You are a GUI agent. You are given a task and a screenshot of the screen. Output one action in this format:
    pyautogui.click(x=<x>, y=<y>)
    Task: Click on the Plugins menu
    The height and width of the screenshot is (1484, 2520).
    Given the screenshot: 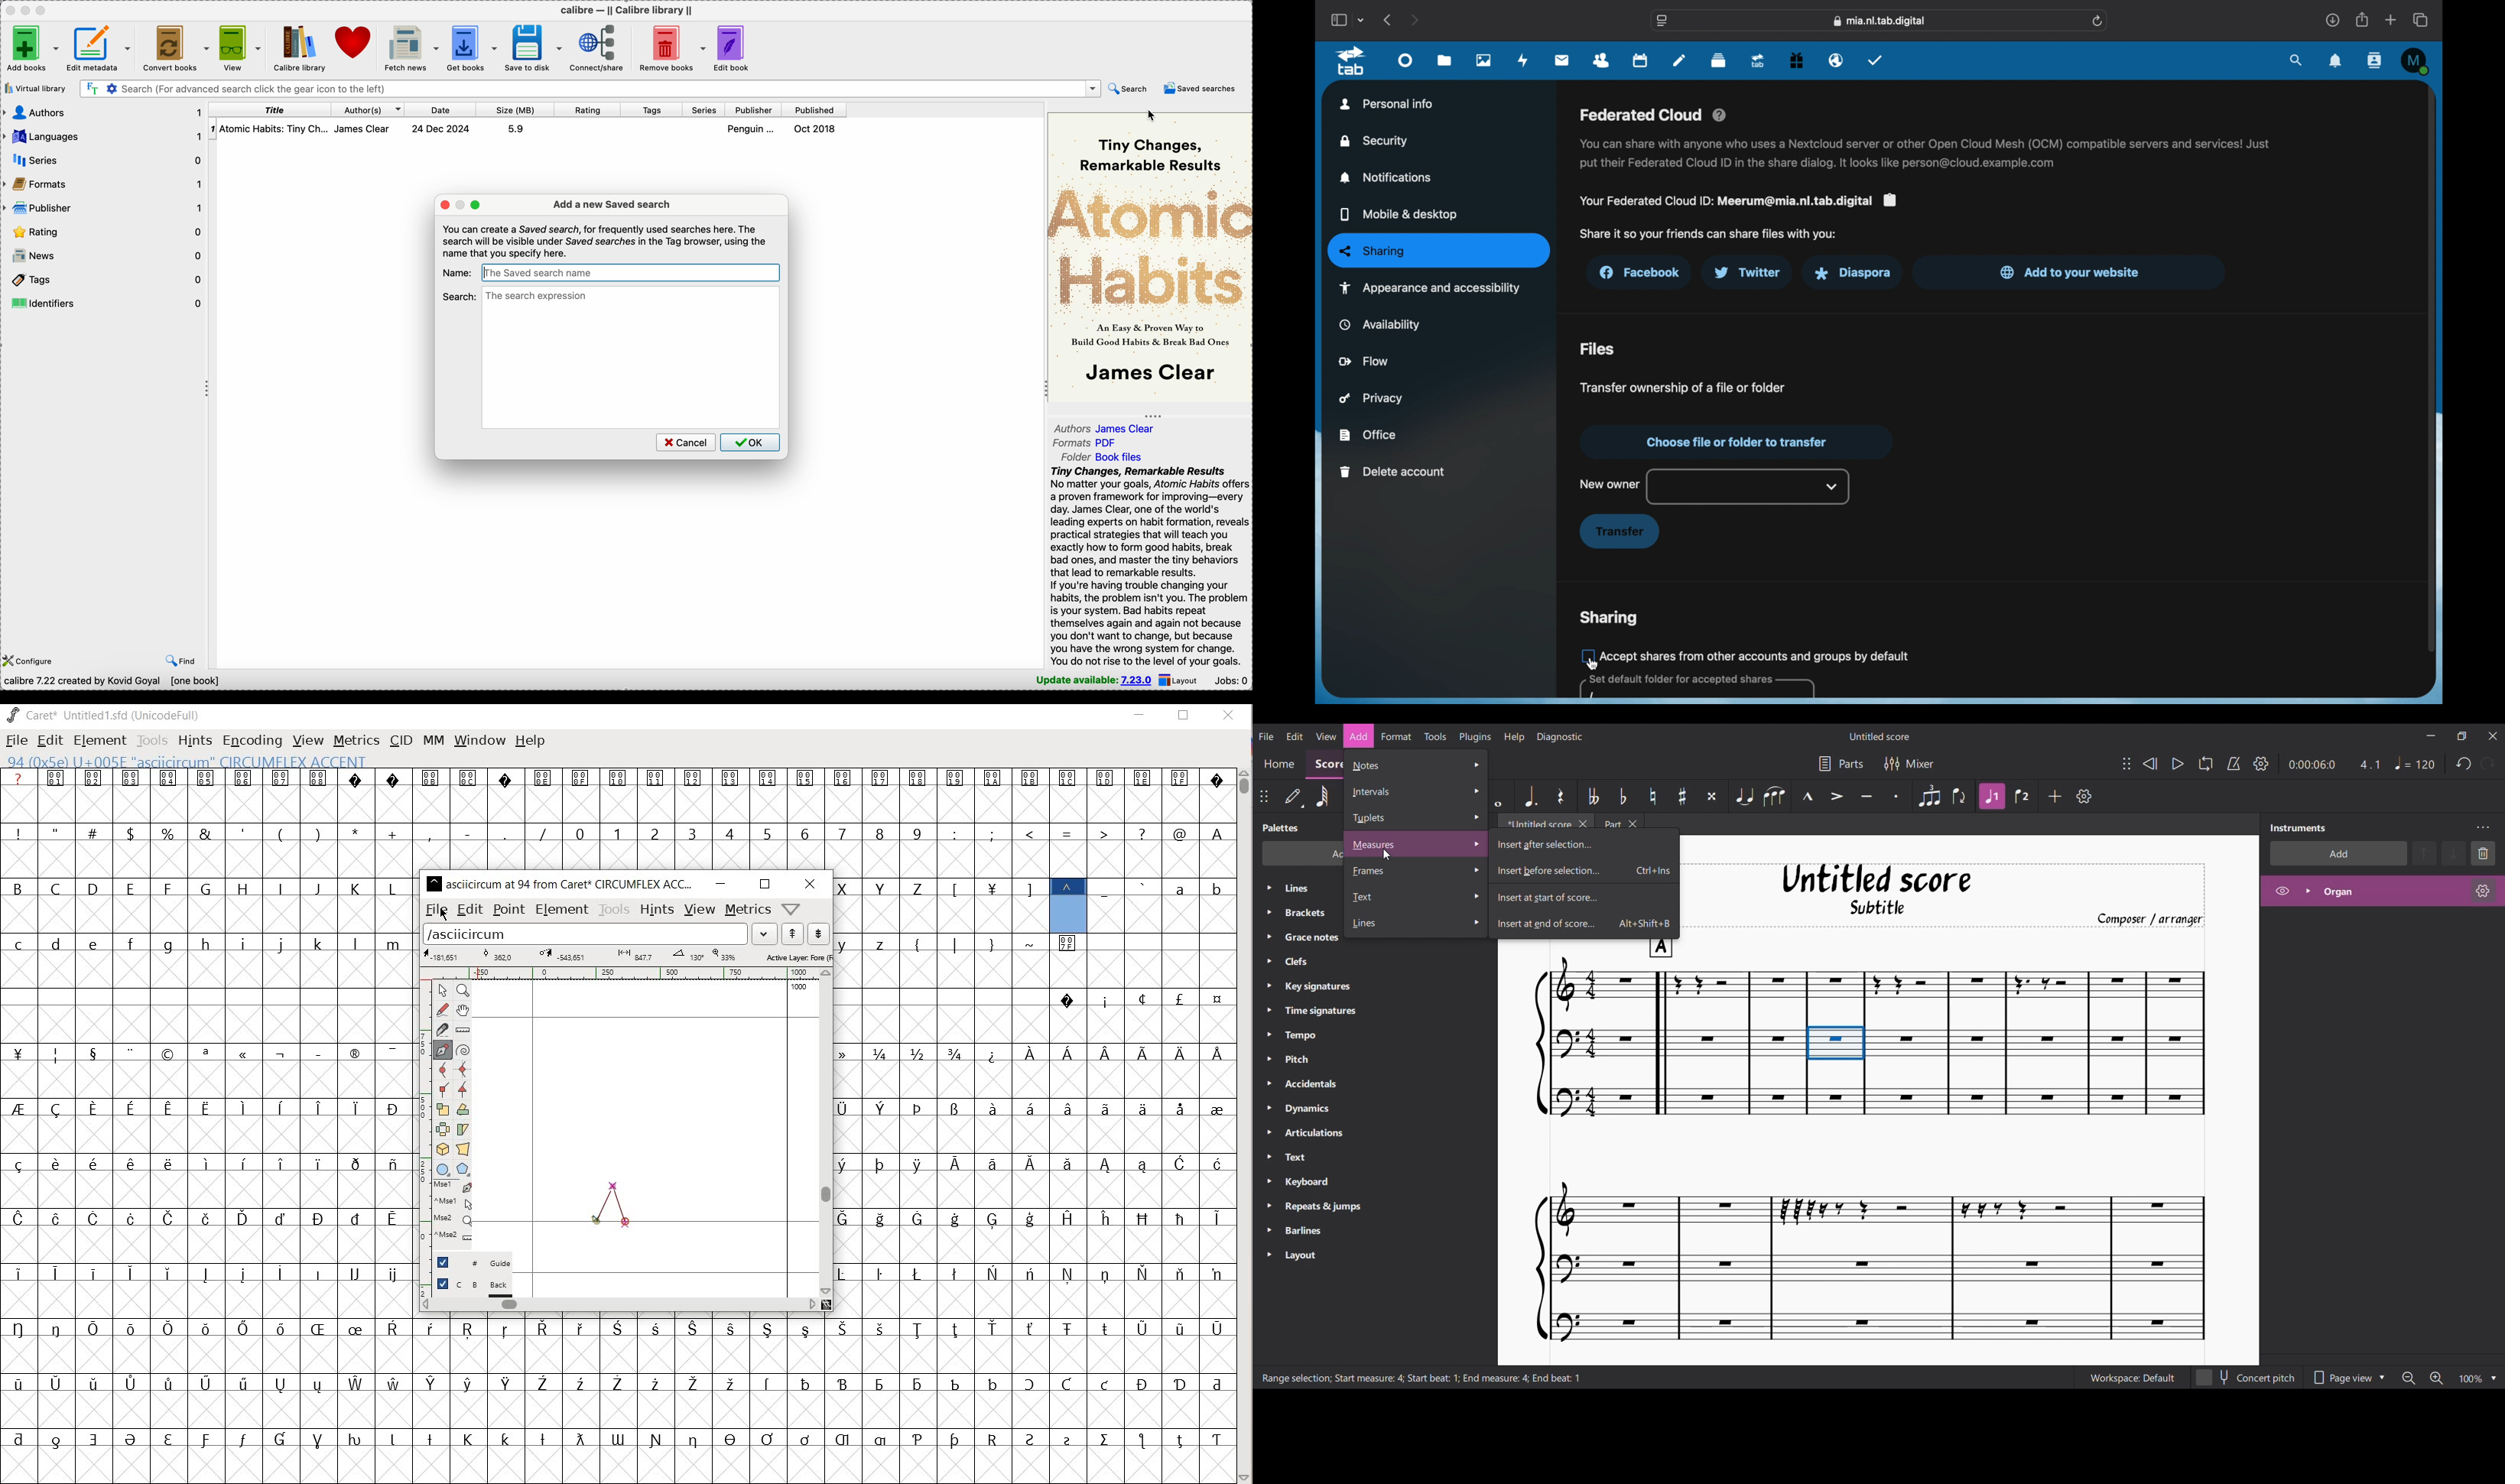 What is the action you would take?
    pyautogui.click(x=1475, y=736)
    